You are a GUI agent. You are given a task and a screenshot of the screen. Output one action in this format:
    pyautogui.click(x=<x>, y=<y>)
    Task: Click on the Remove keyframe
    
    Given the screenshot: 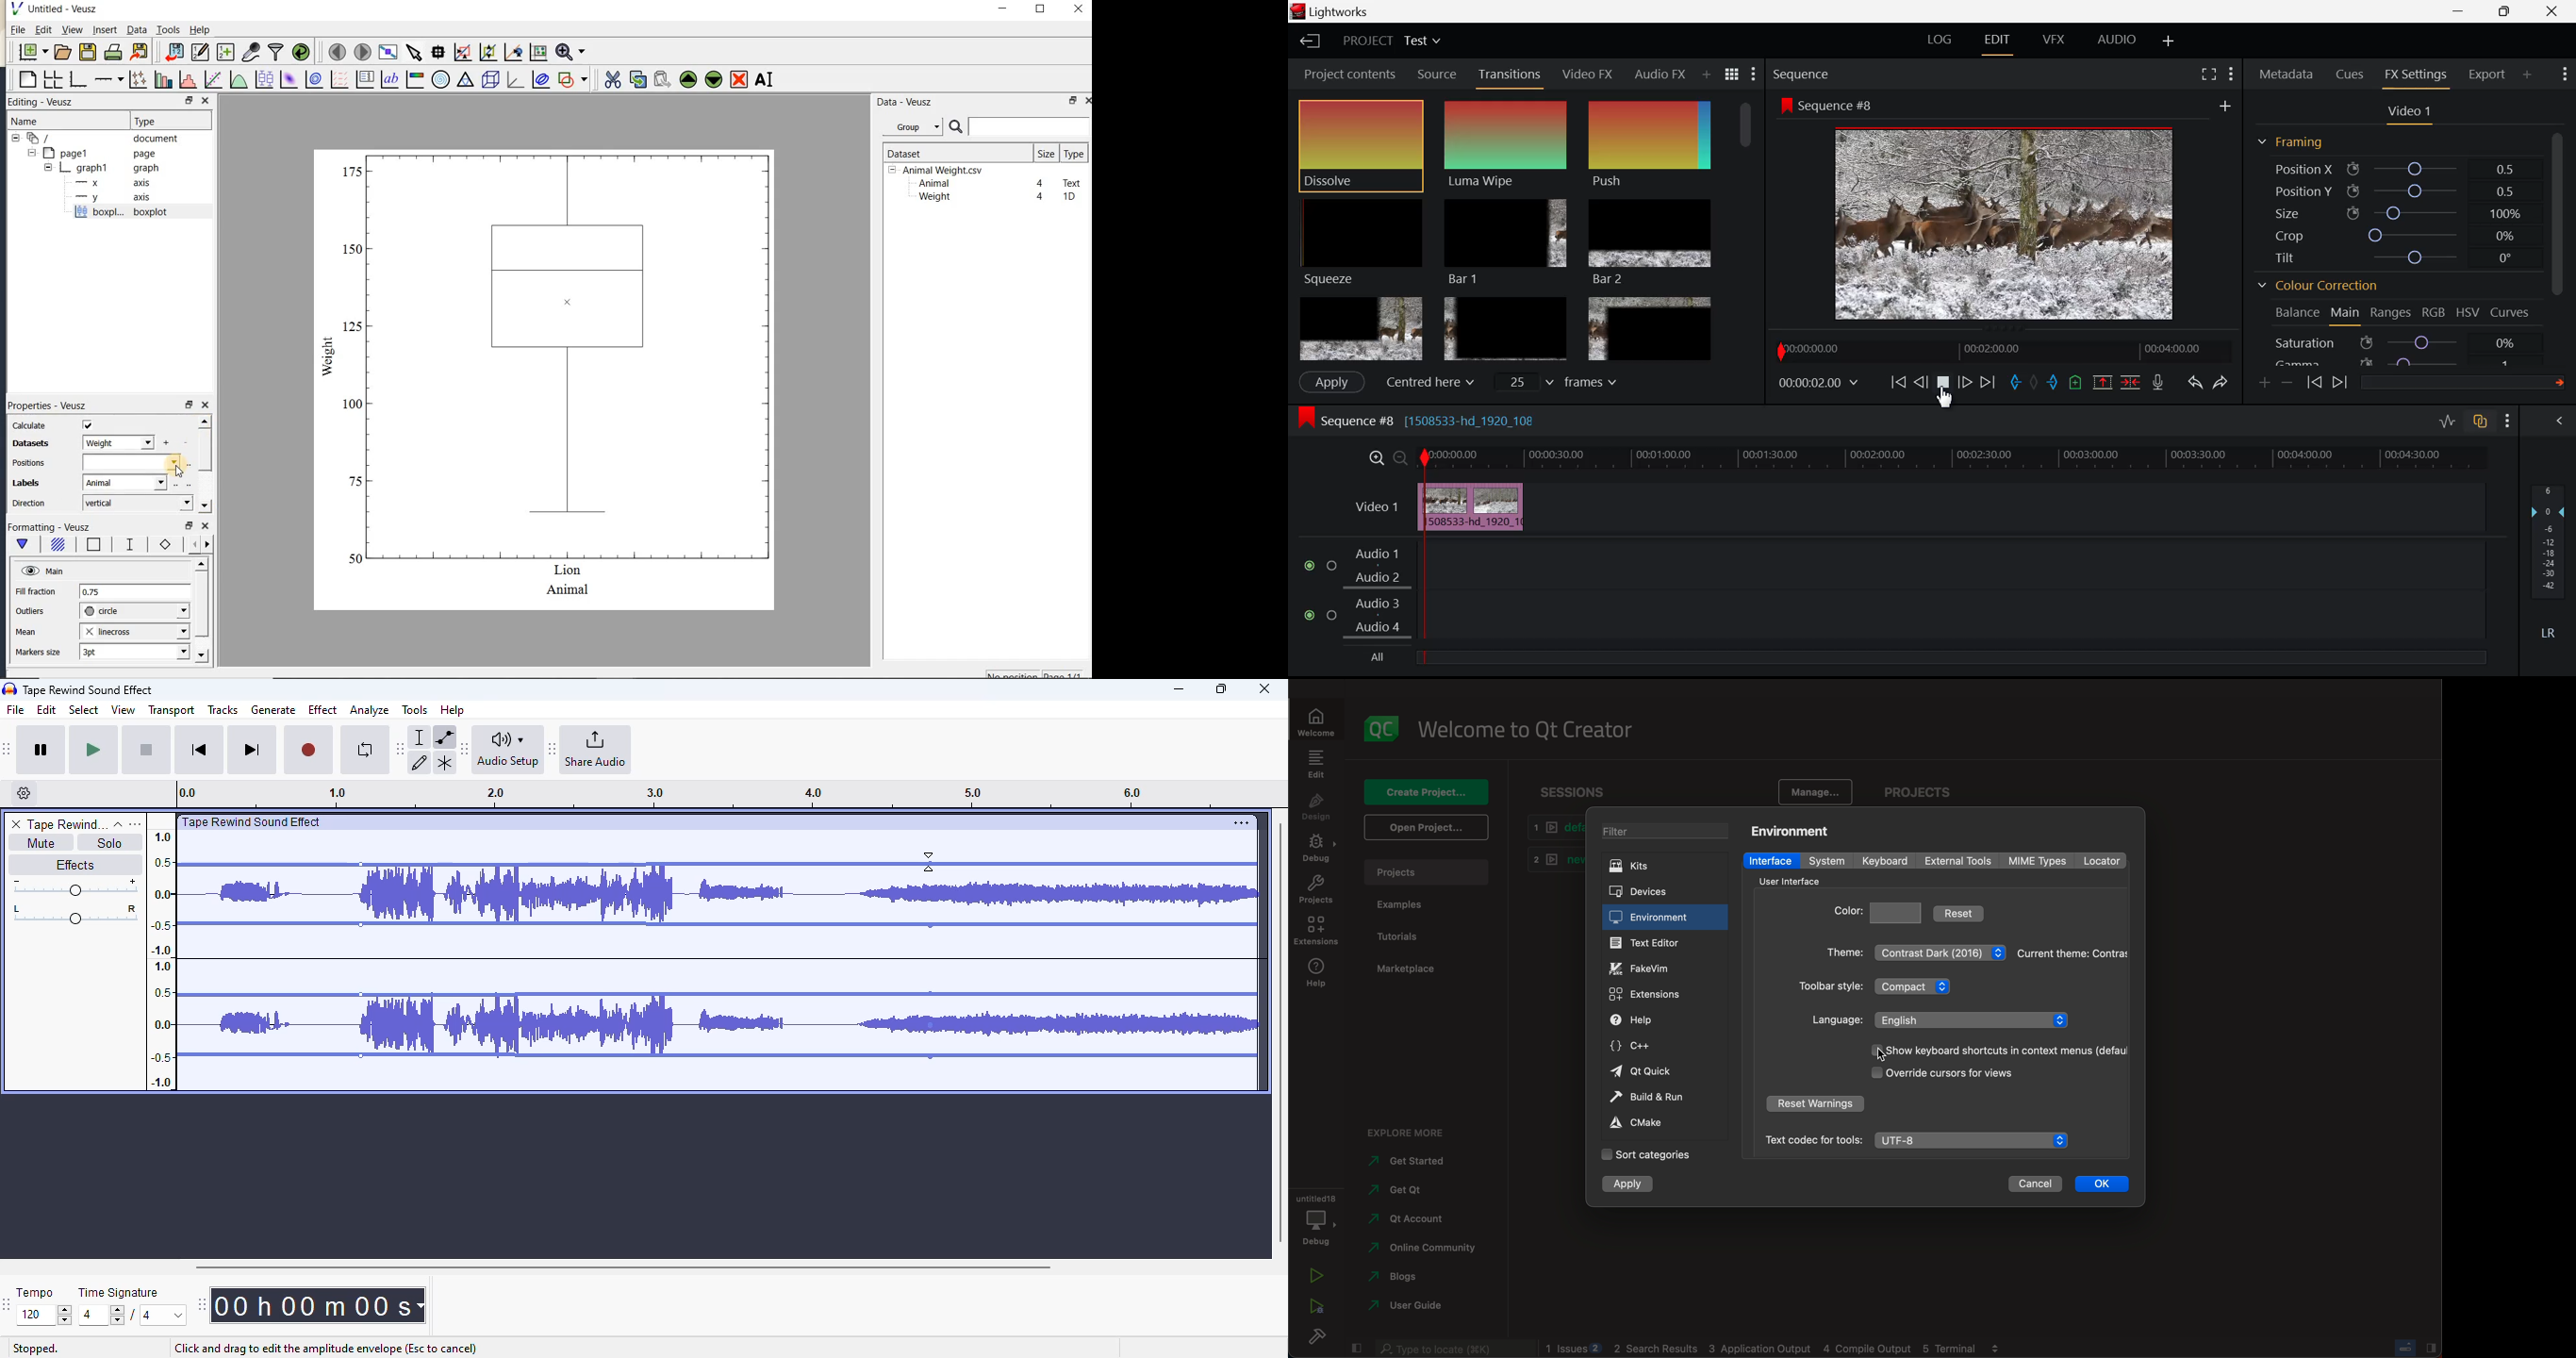 What is the action you would take?
    pyautogui.click(x=2288, y=384)
    